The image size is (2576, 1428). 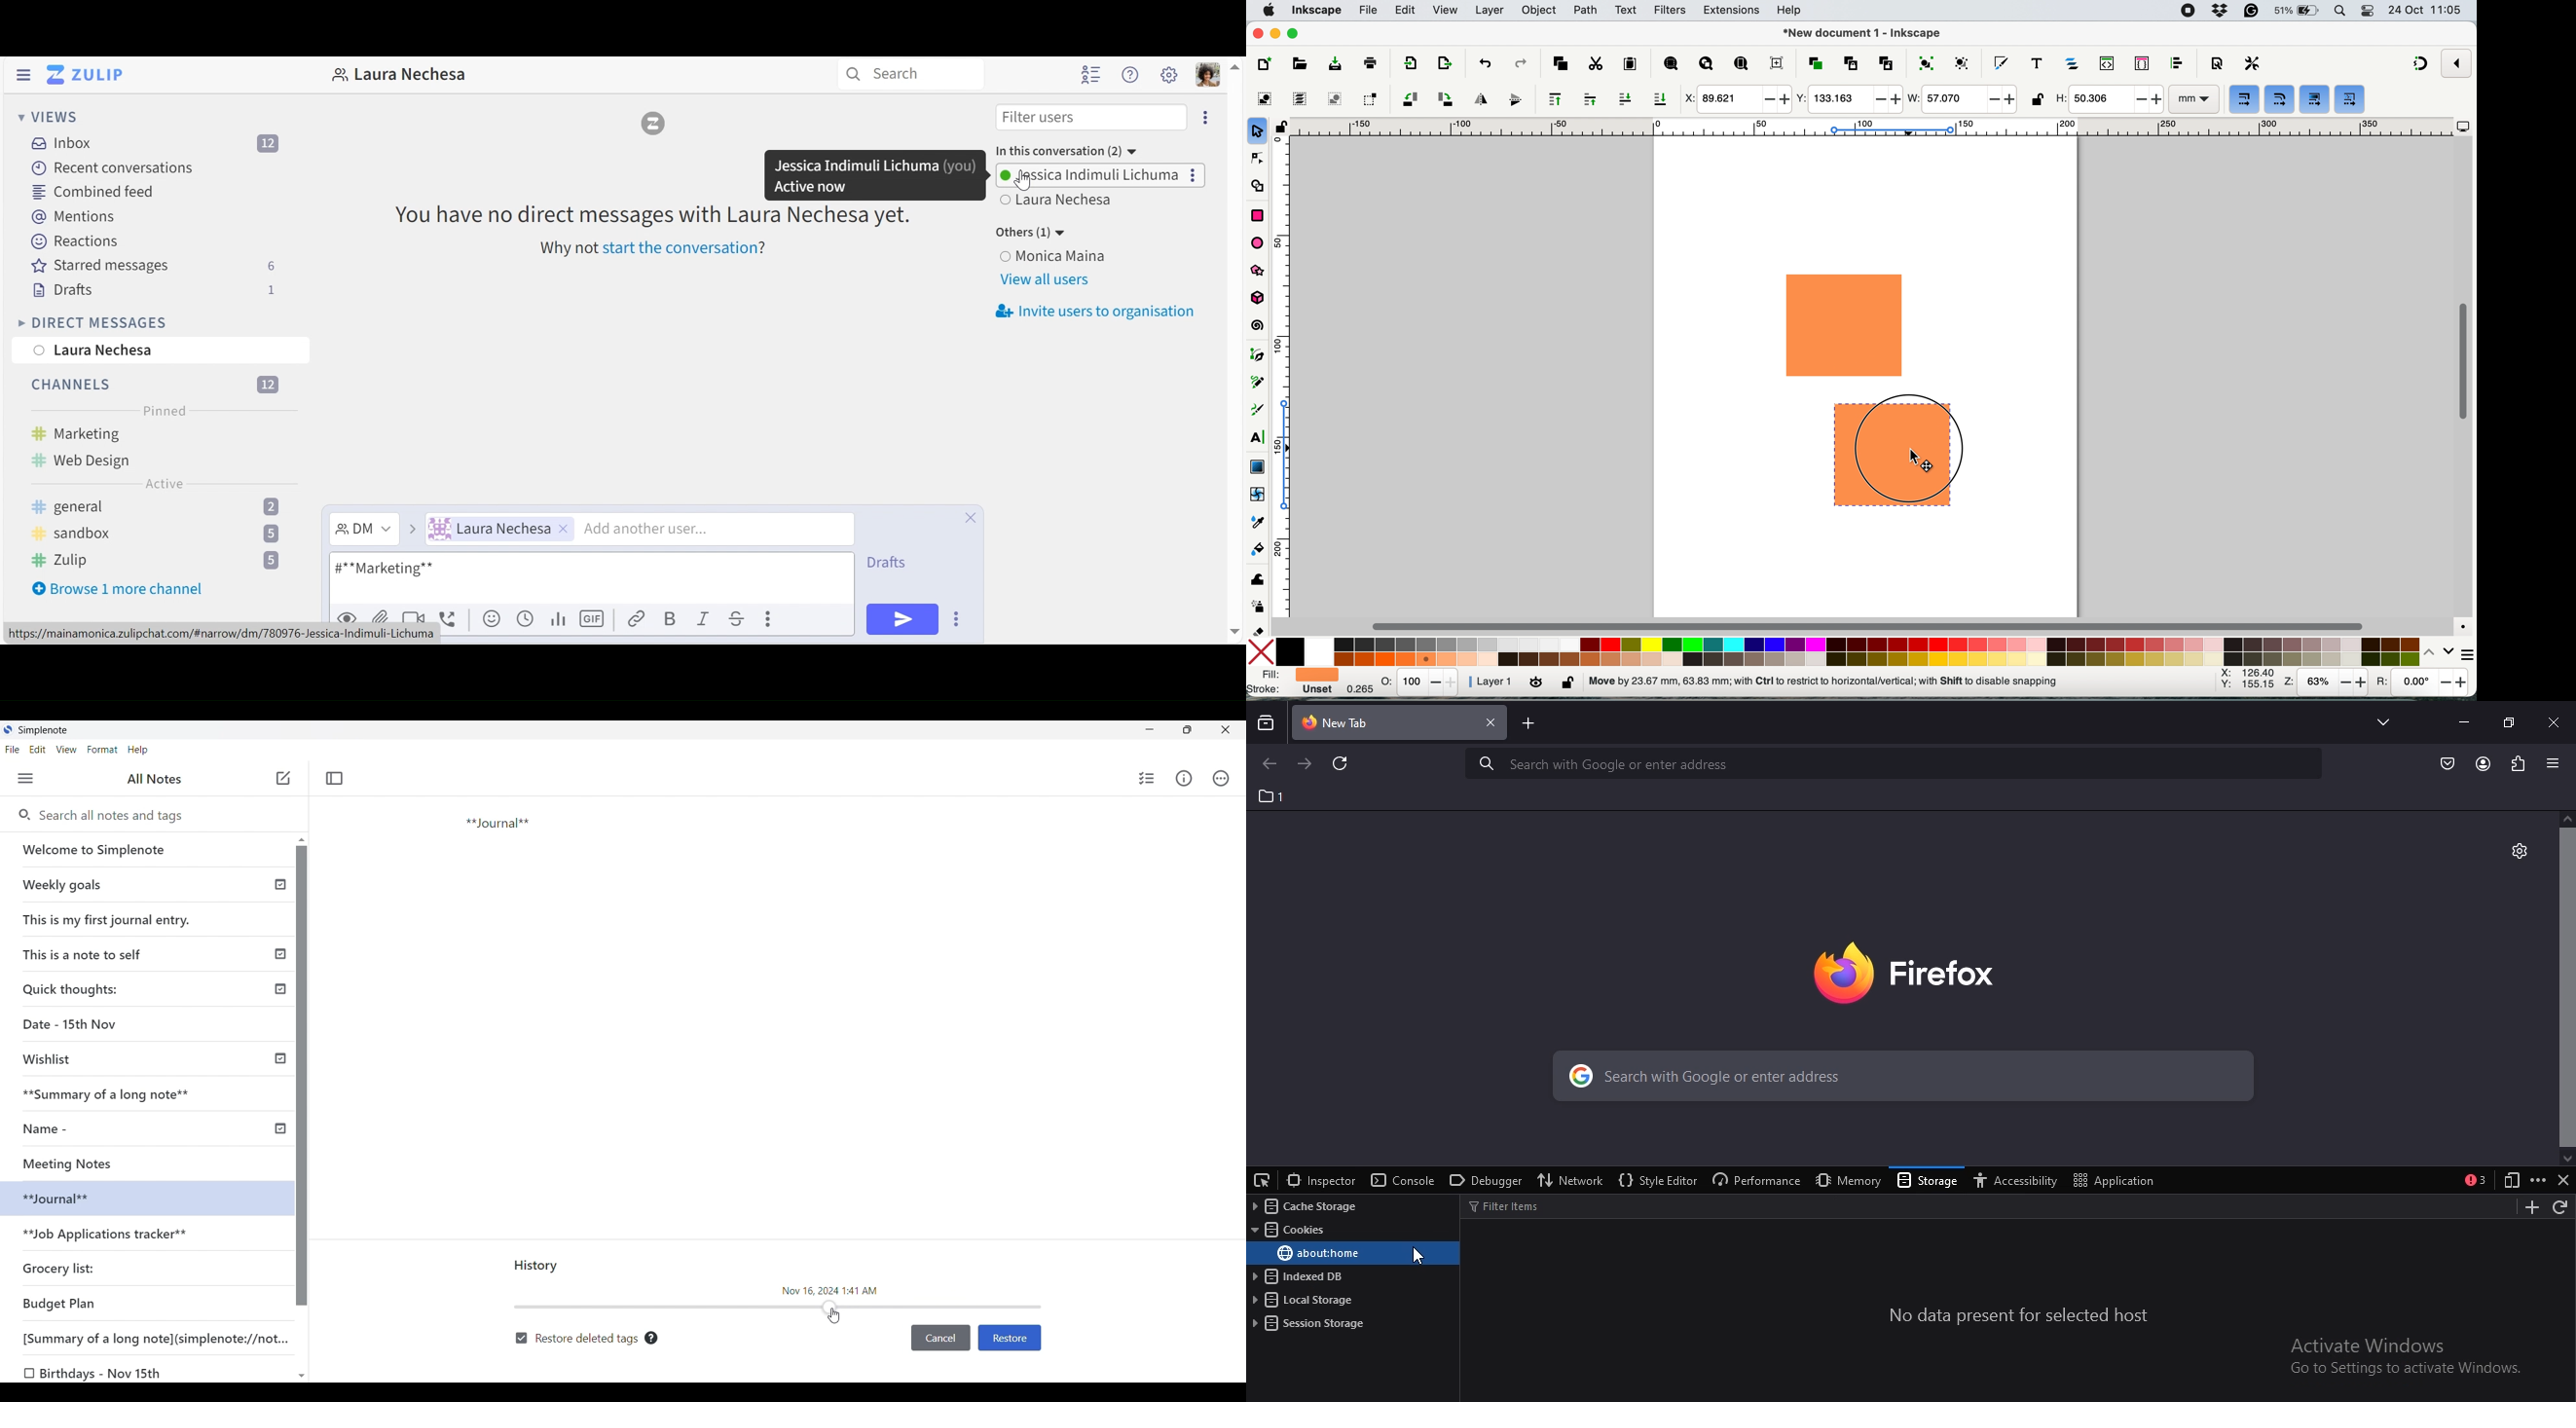 What do you see at coordinates (779, 1307) in the screenshot?
I see `Slide bar indicating timeline of note` at bounding box center [779, 1307].